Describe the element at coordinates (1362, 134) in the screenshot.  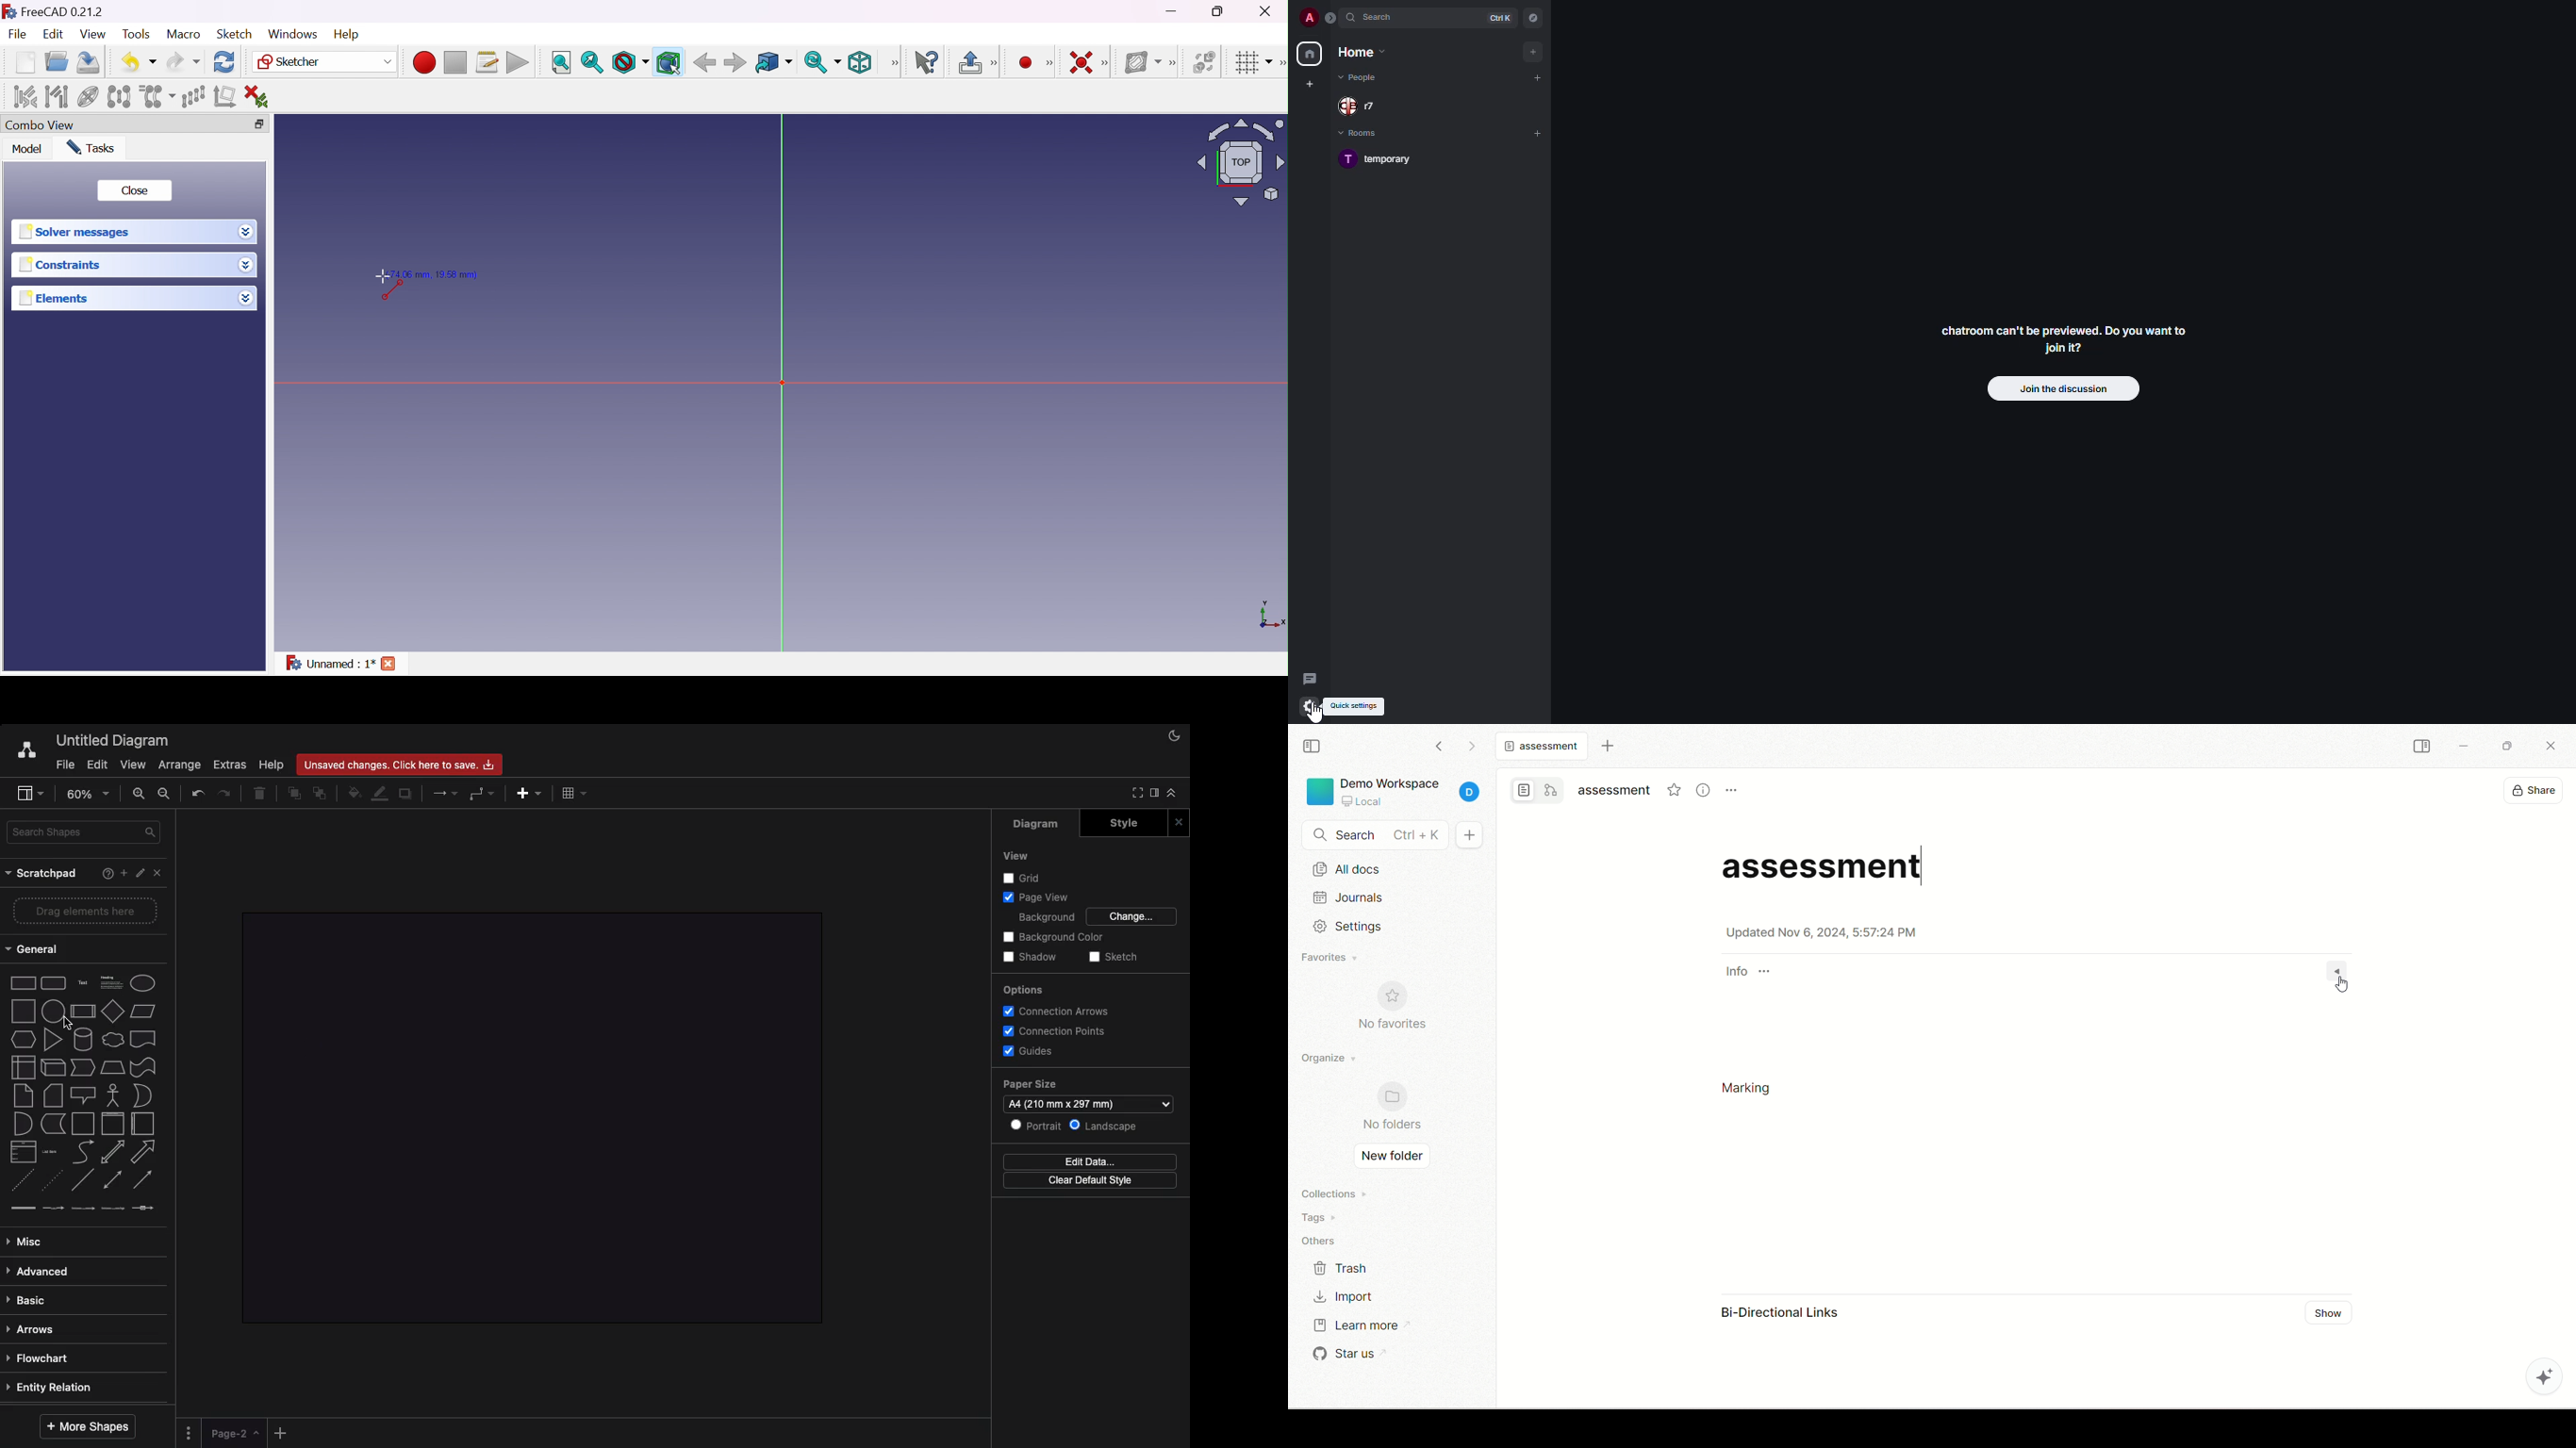
I see `rooms` at that location.